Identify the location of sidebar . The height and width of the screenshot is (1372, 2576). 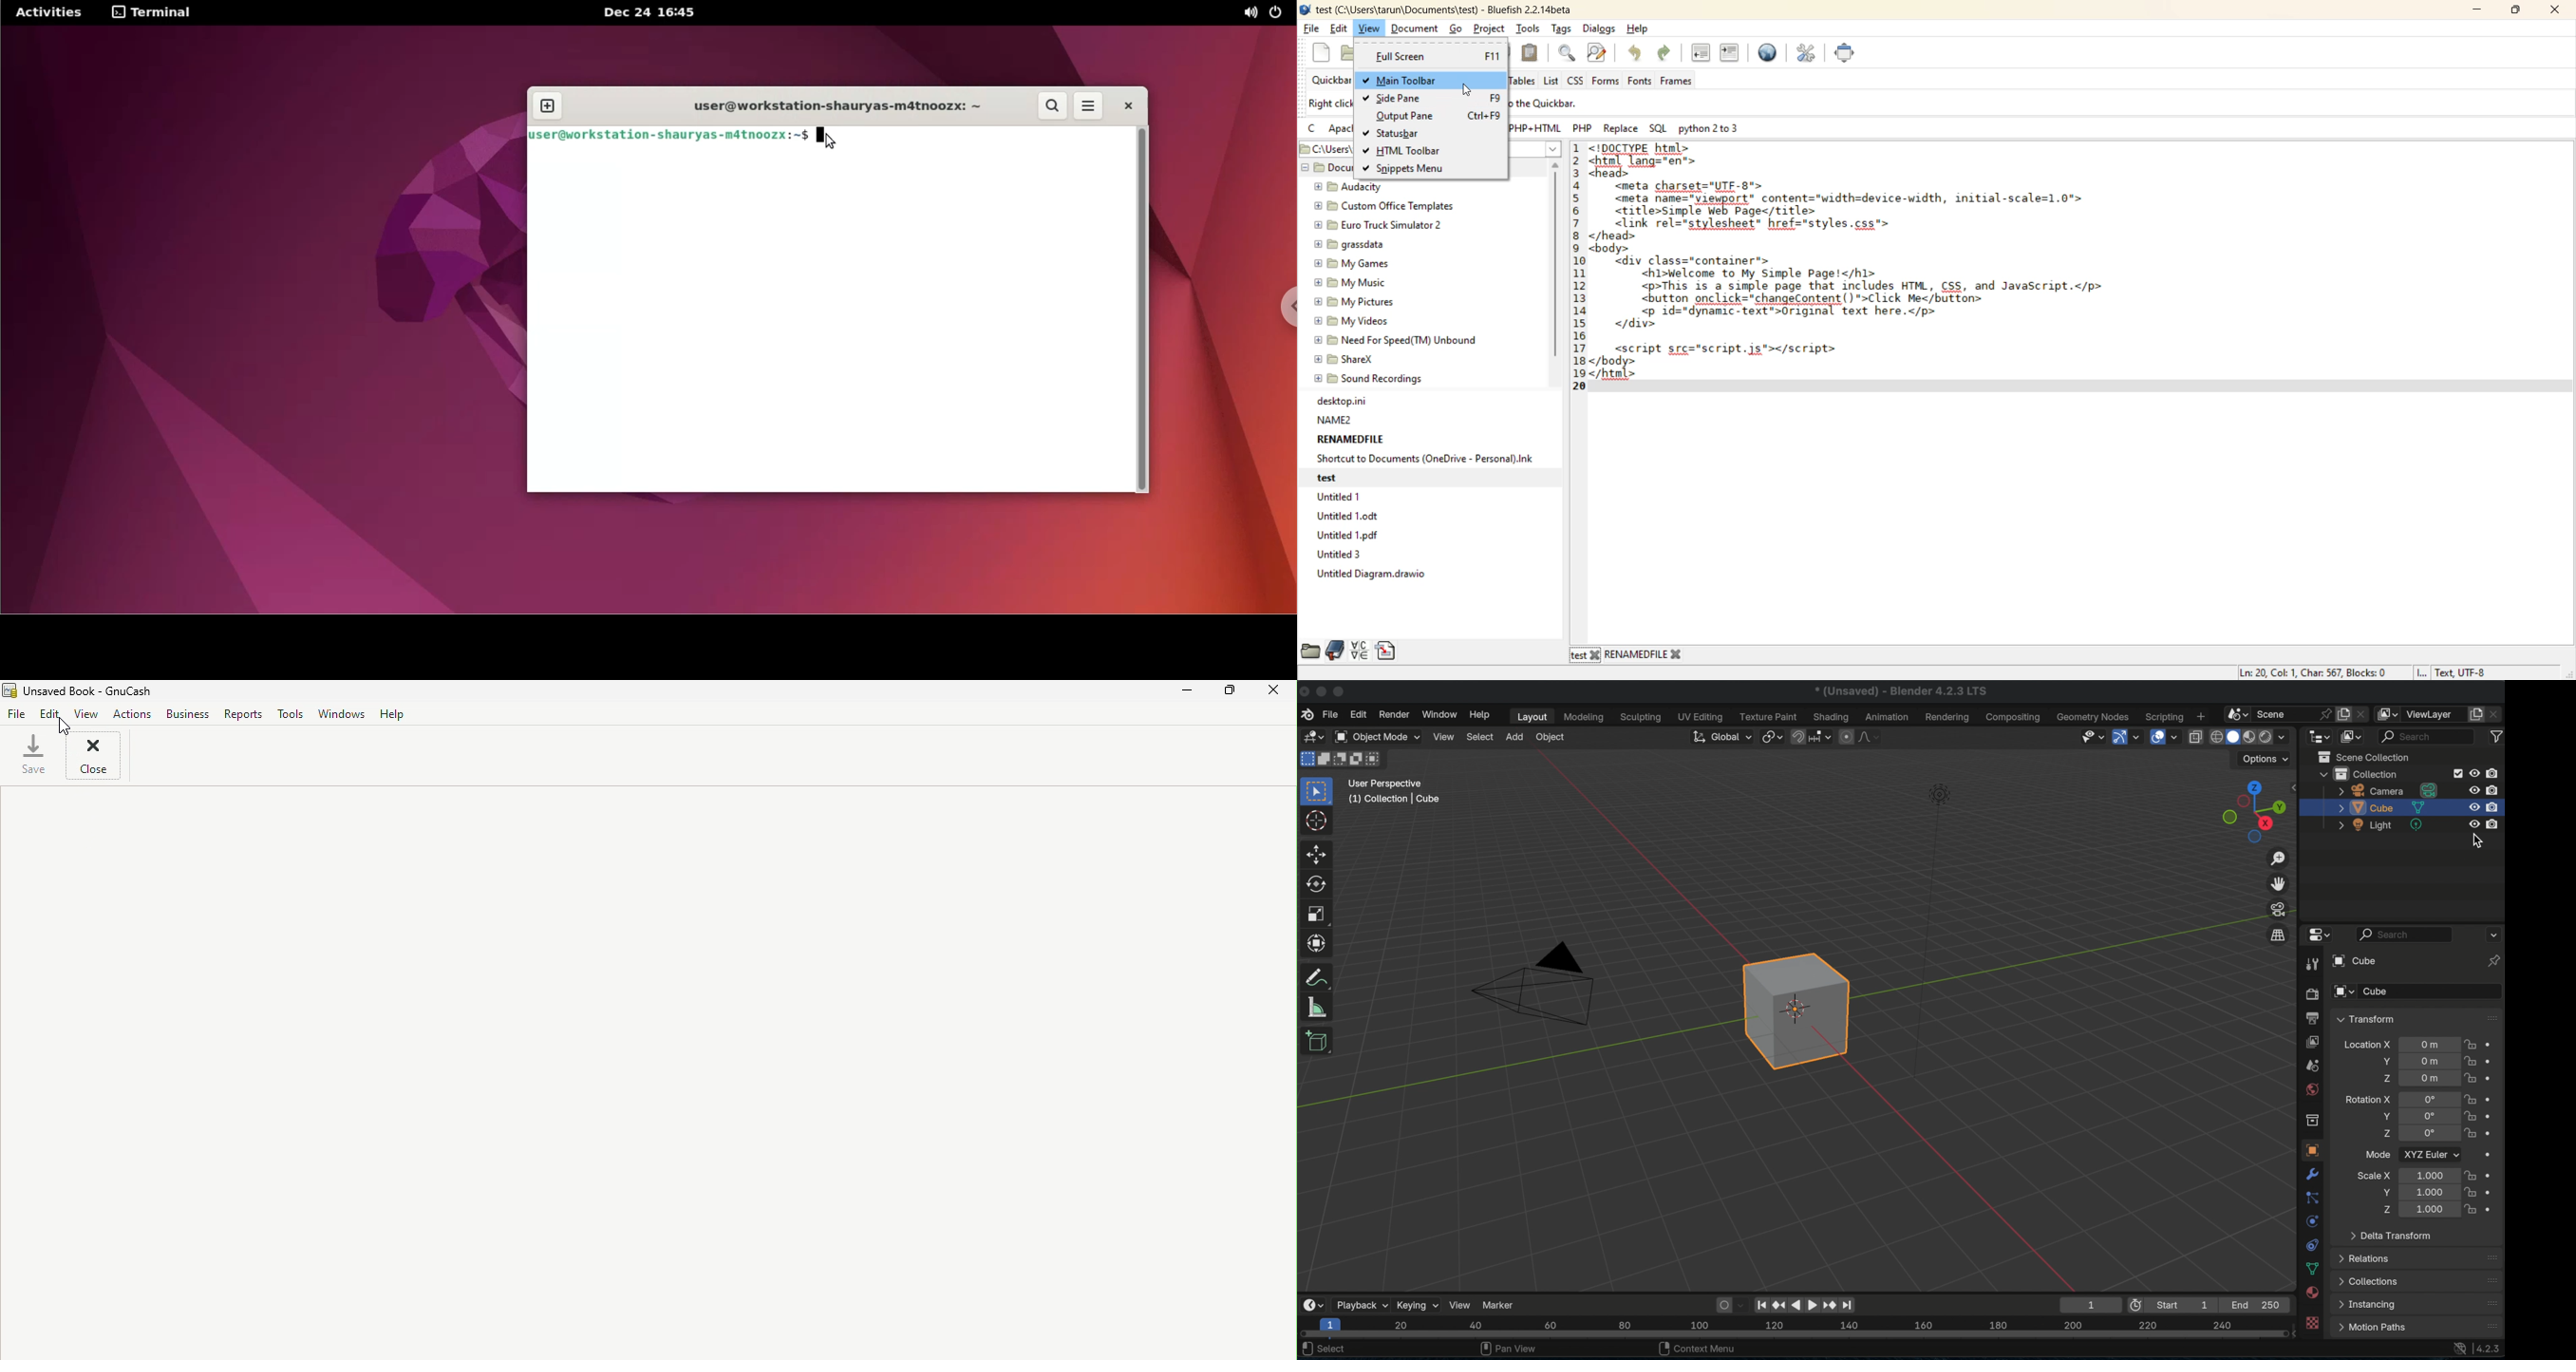
(2297, 786).